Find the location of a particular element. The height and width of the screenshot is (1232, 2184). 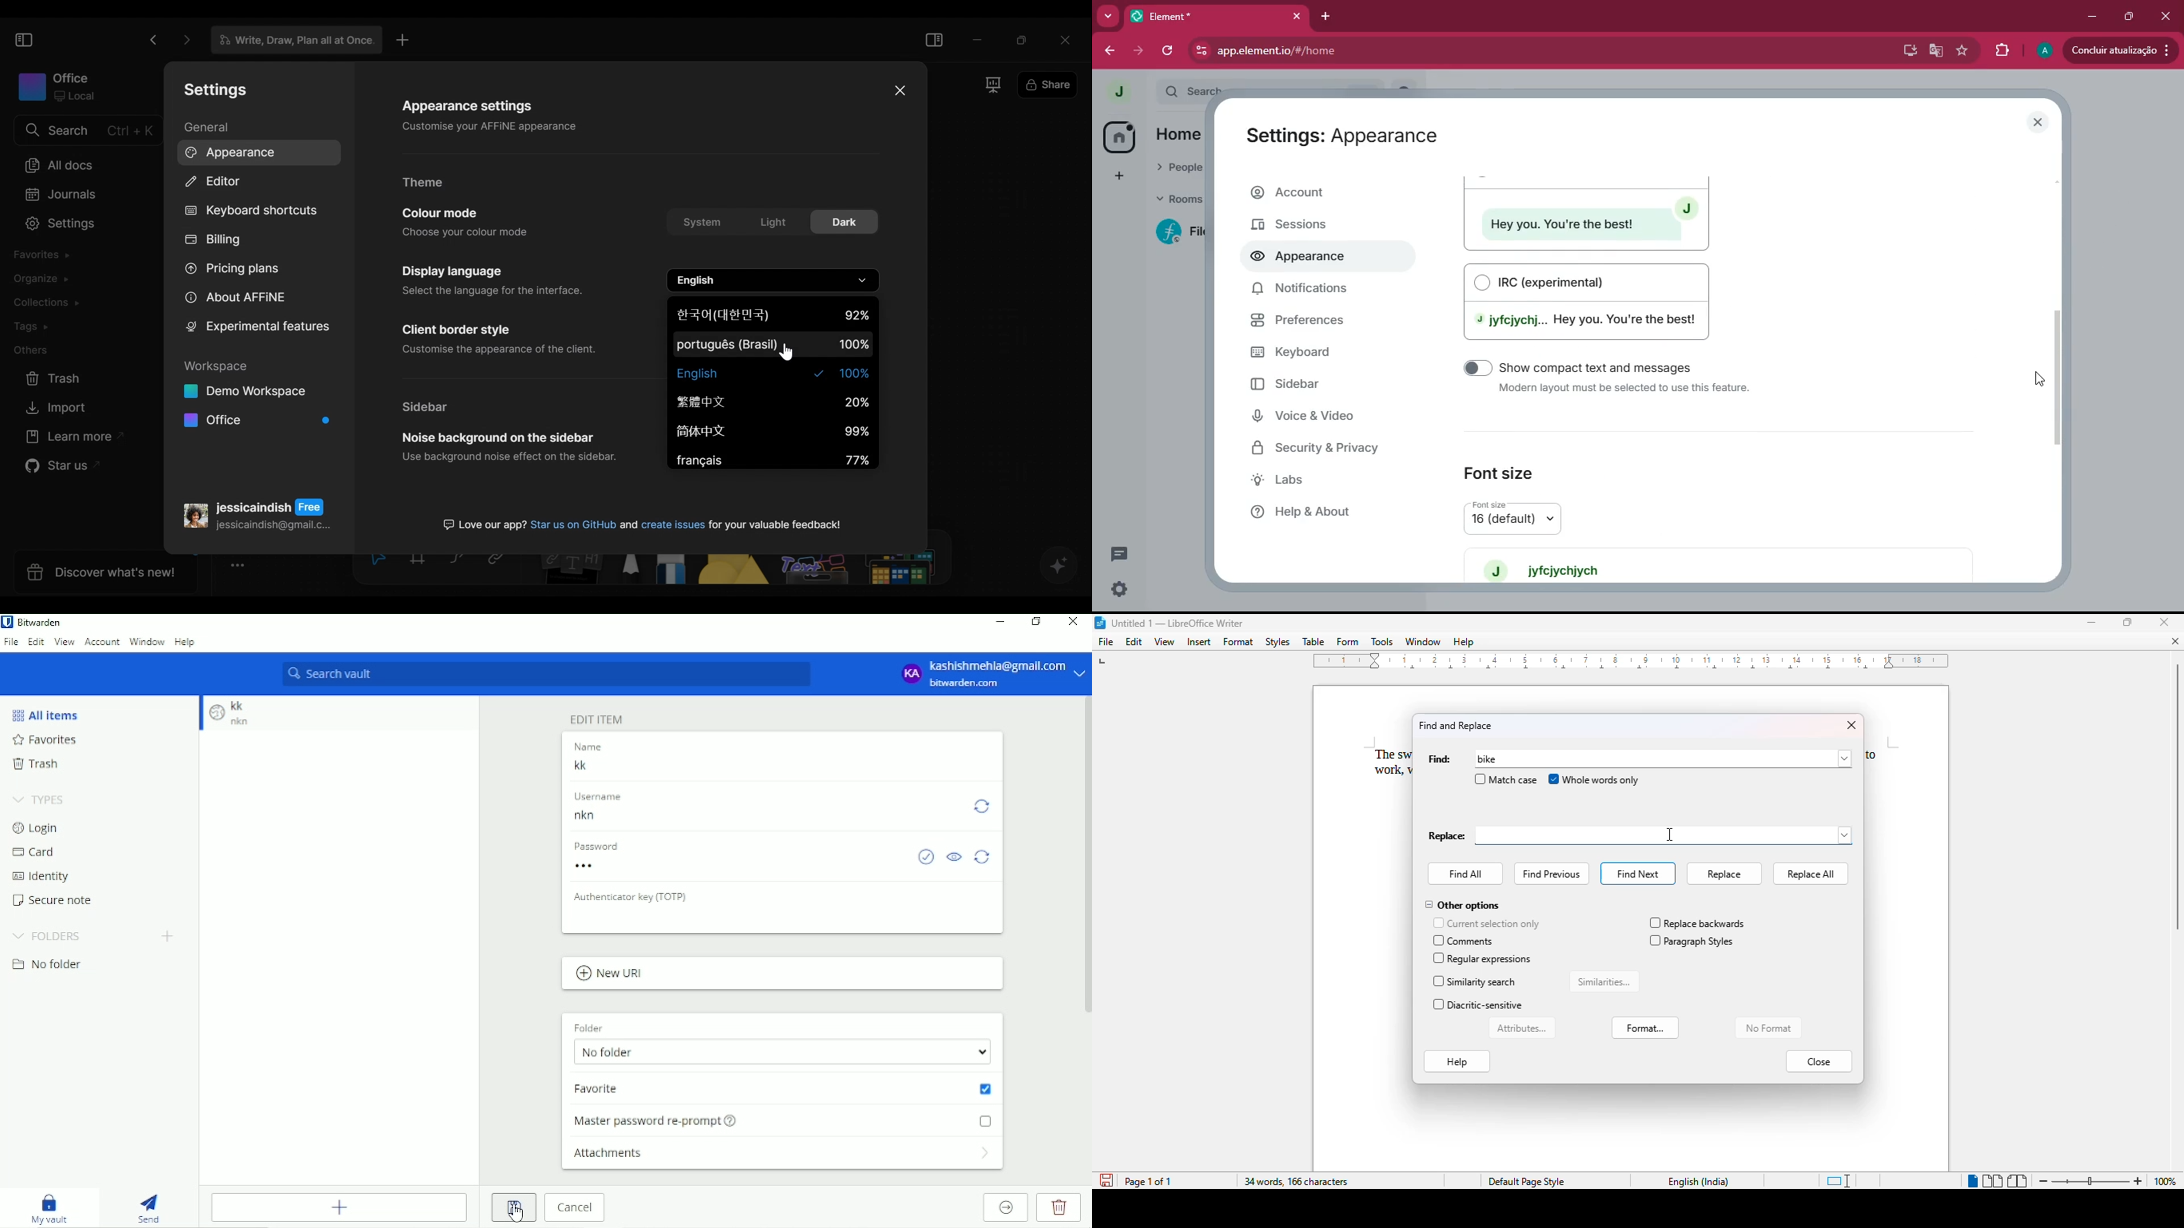

Billing is located at coordinates (215, 241).